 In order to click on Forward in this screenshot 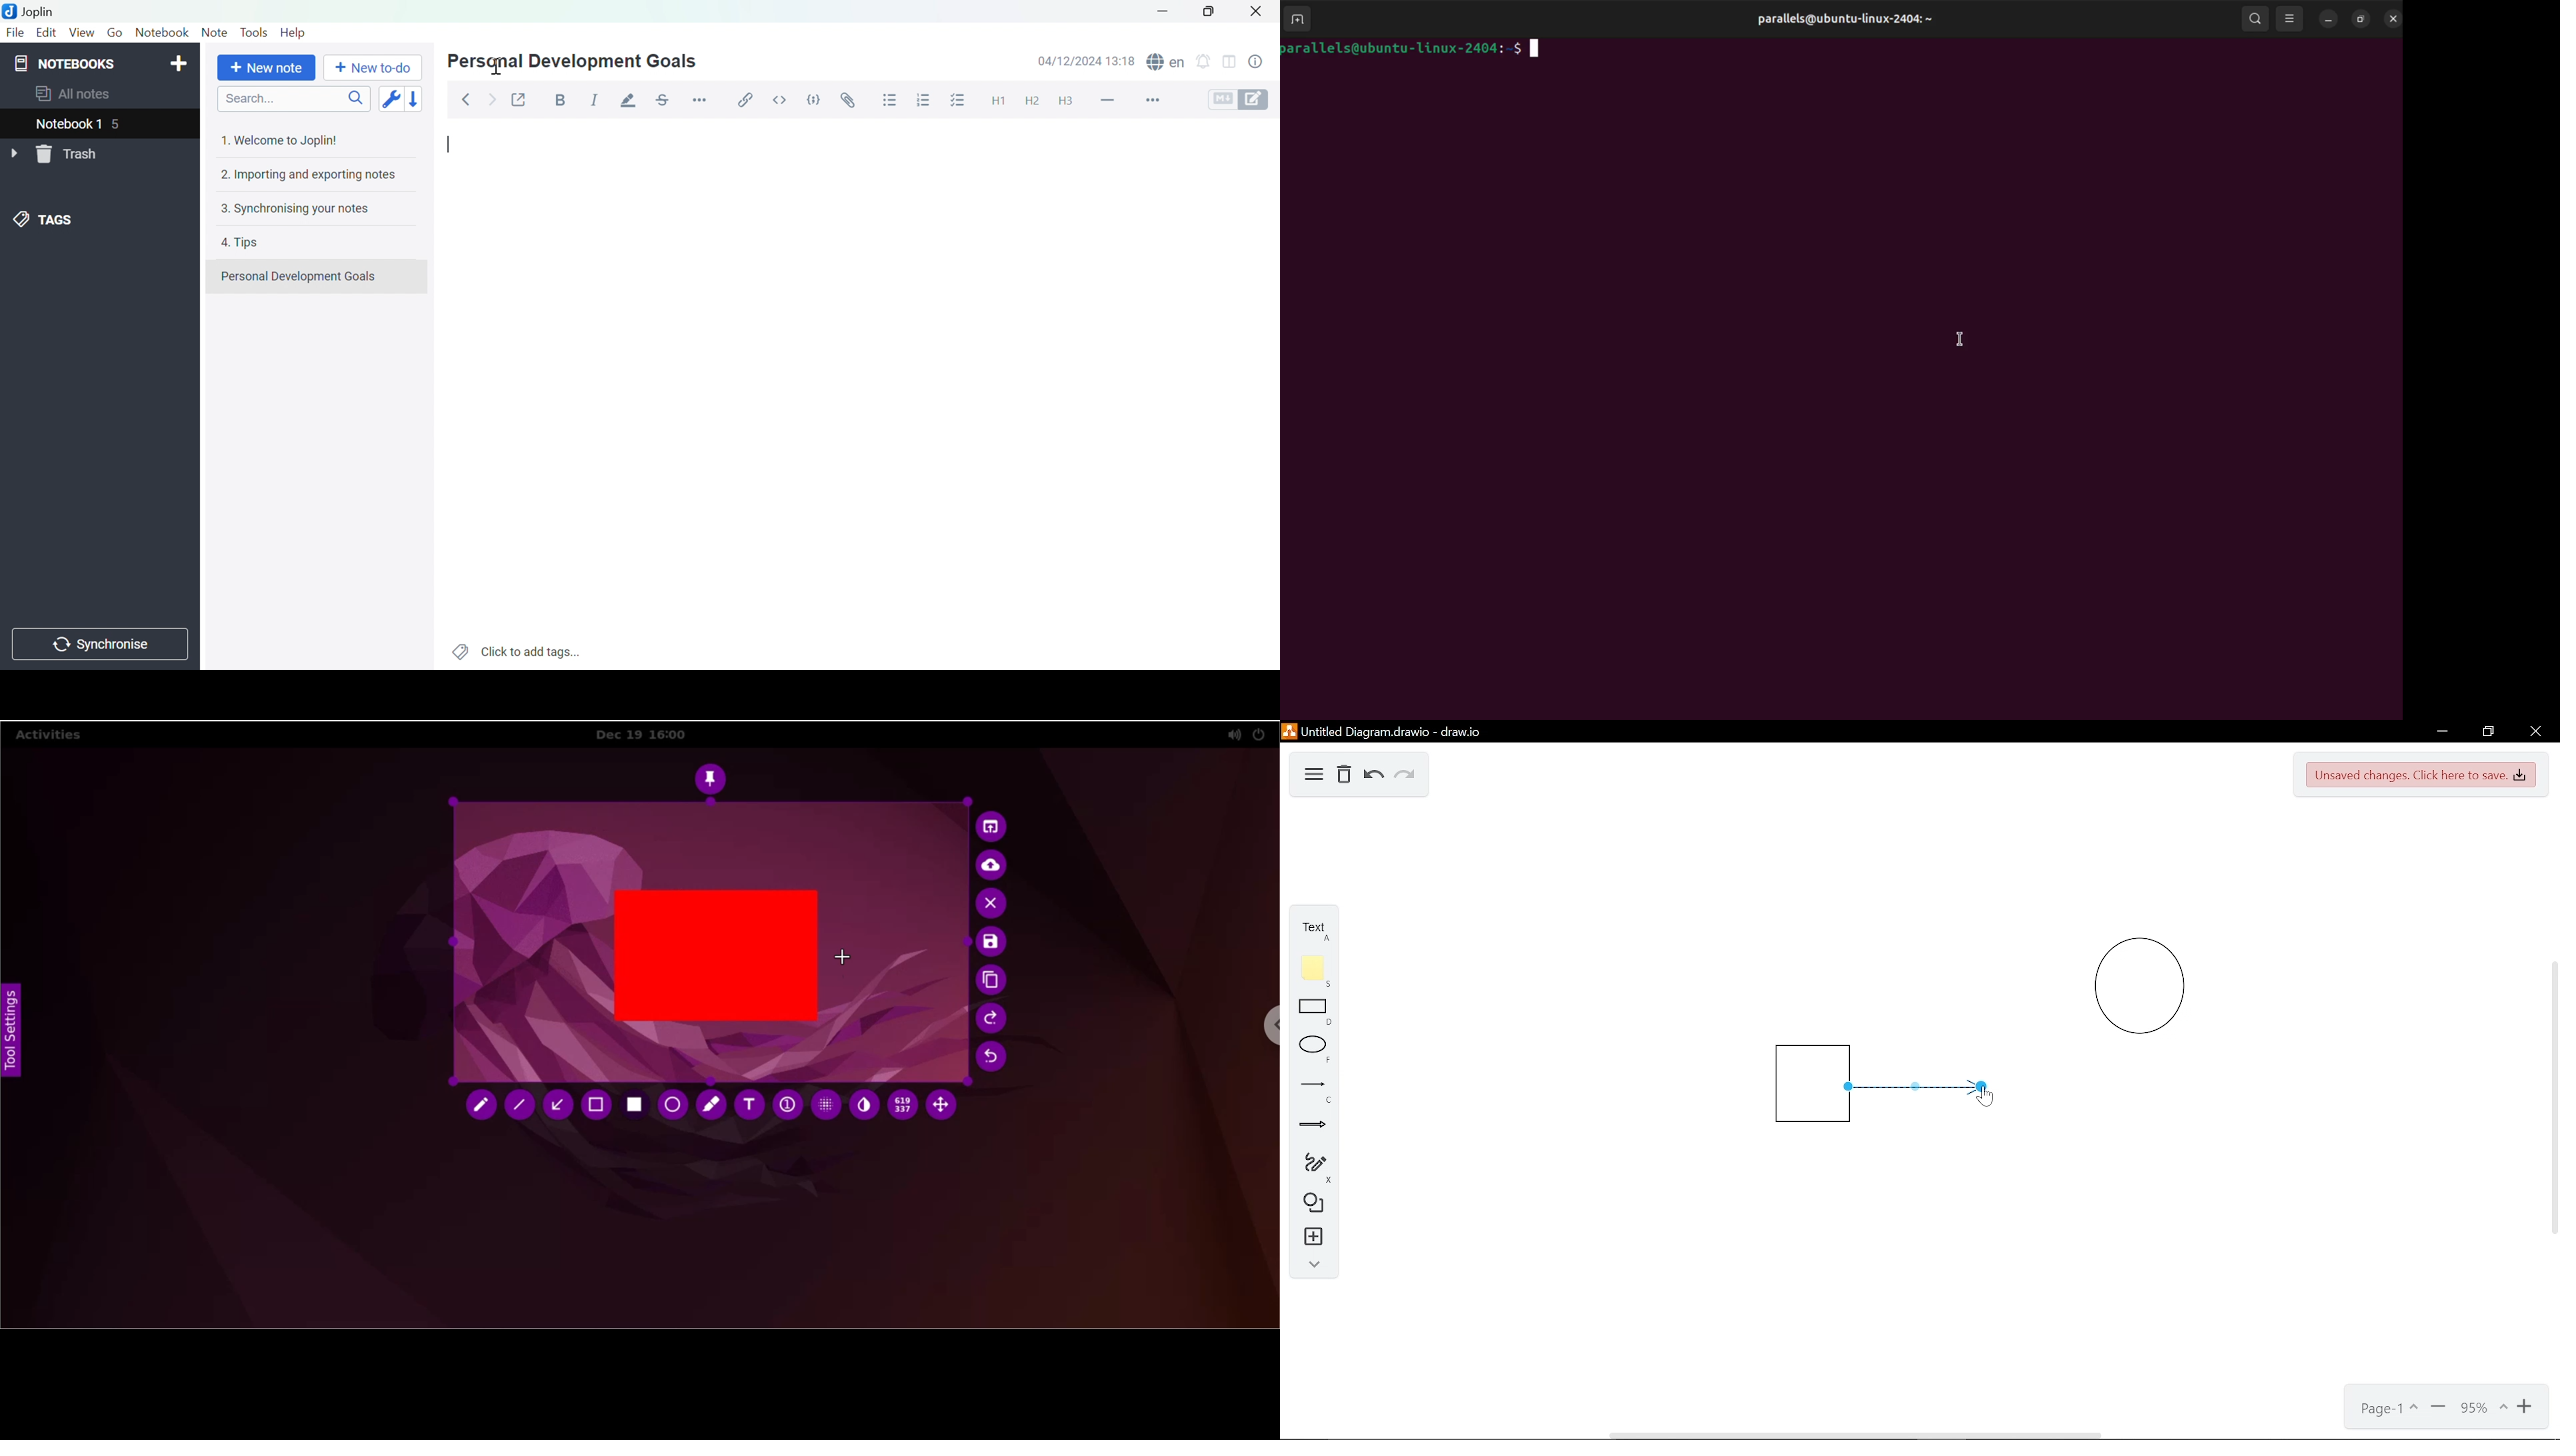, I will do `click(491, 98)`.